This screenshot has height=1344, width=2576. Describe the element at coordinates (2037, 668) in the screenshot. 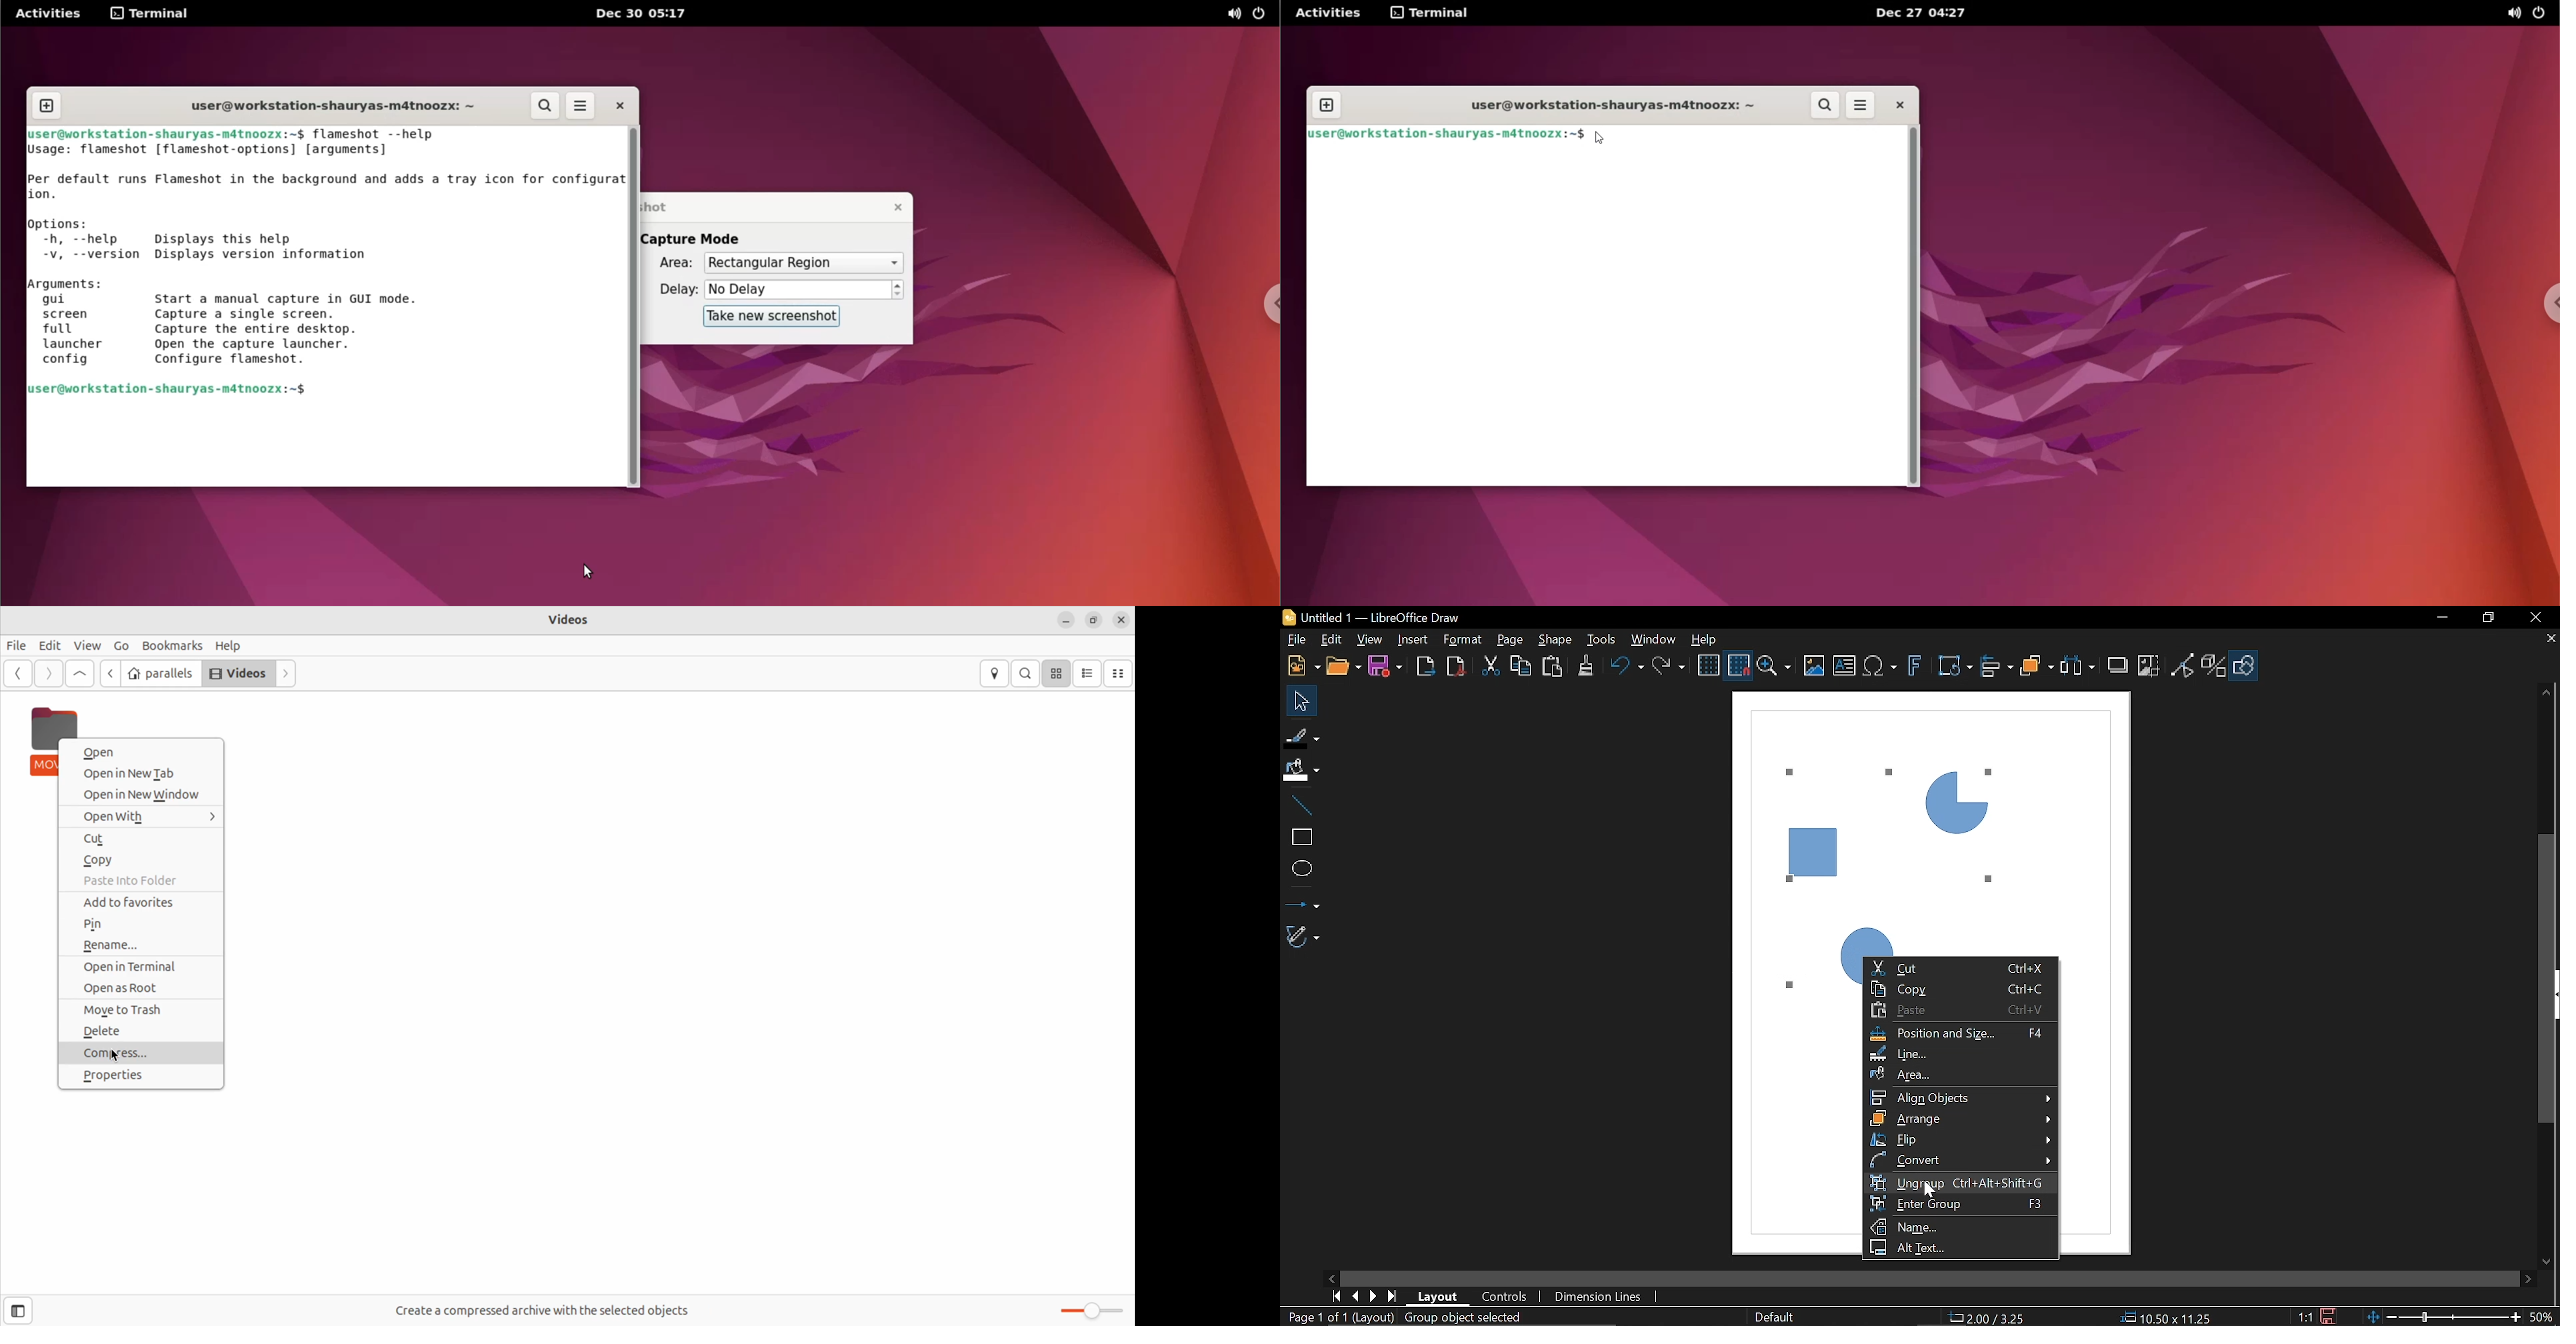

I see `Arrange` at that location.